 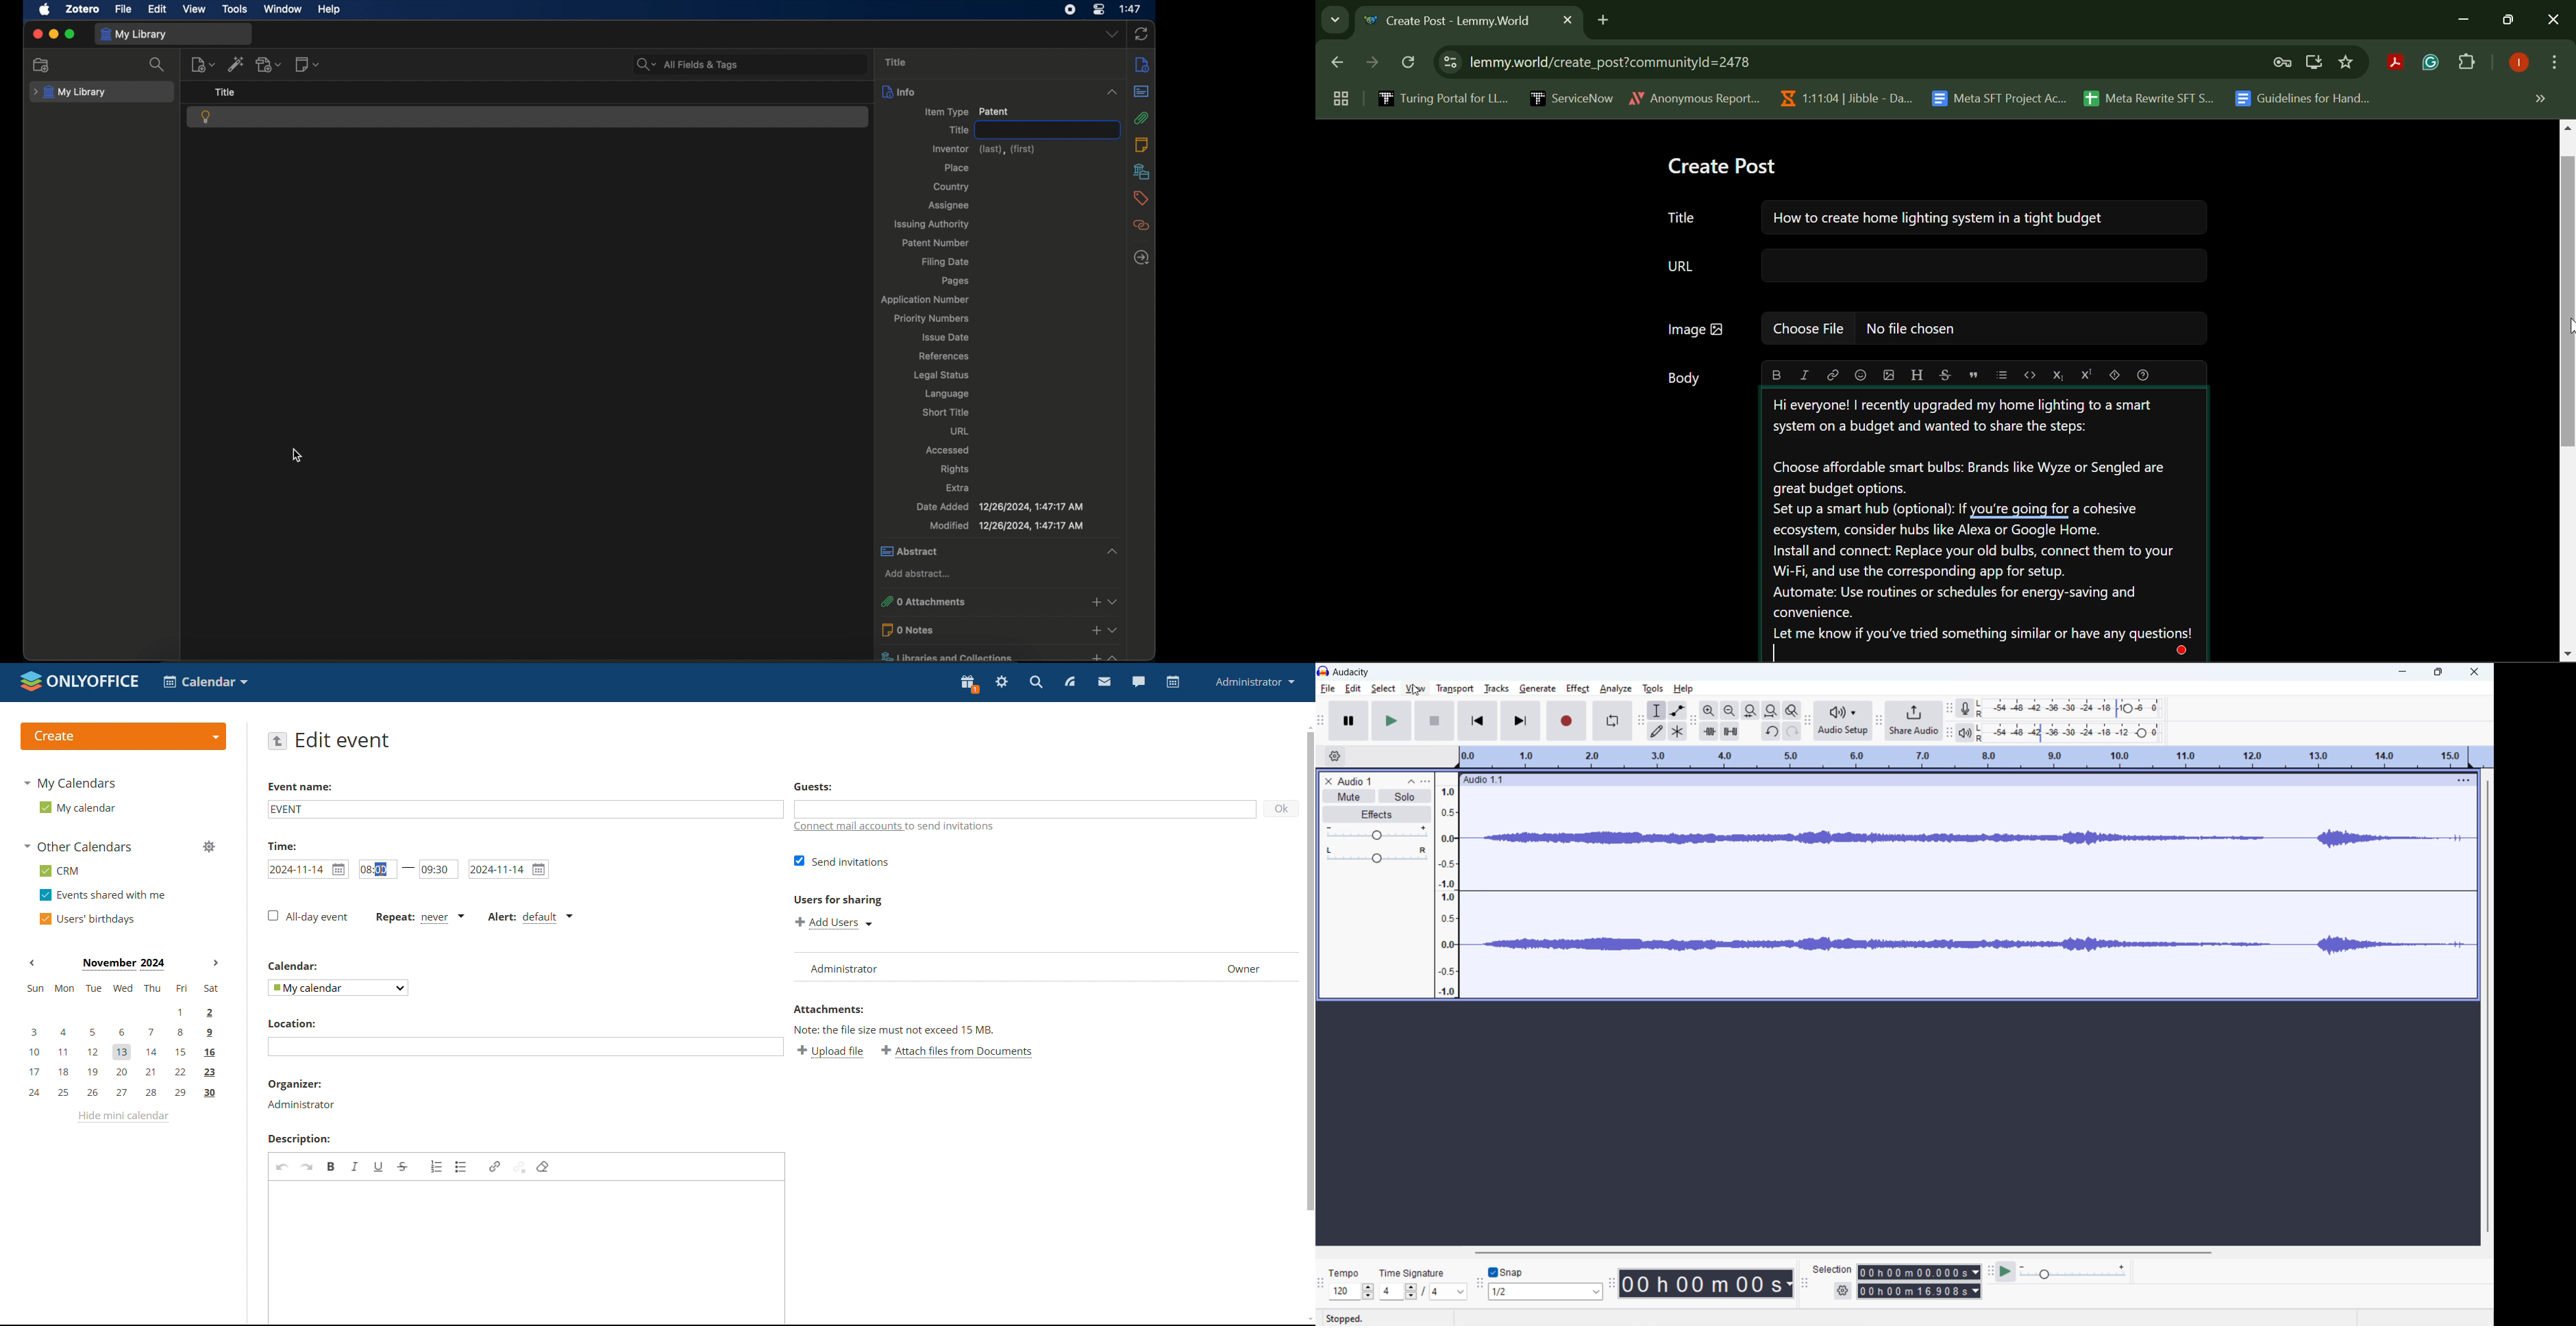 What do you see at coordinates (1793, 731) in the screenshot?
I see `redo` at bounding box center [1793, 731].